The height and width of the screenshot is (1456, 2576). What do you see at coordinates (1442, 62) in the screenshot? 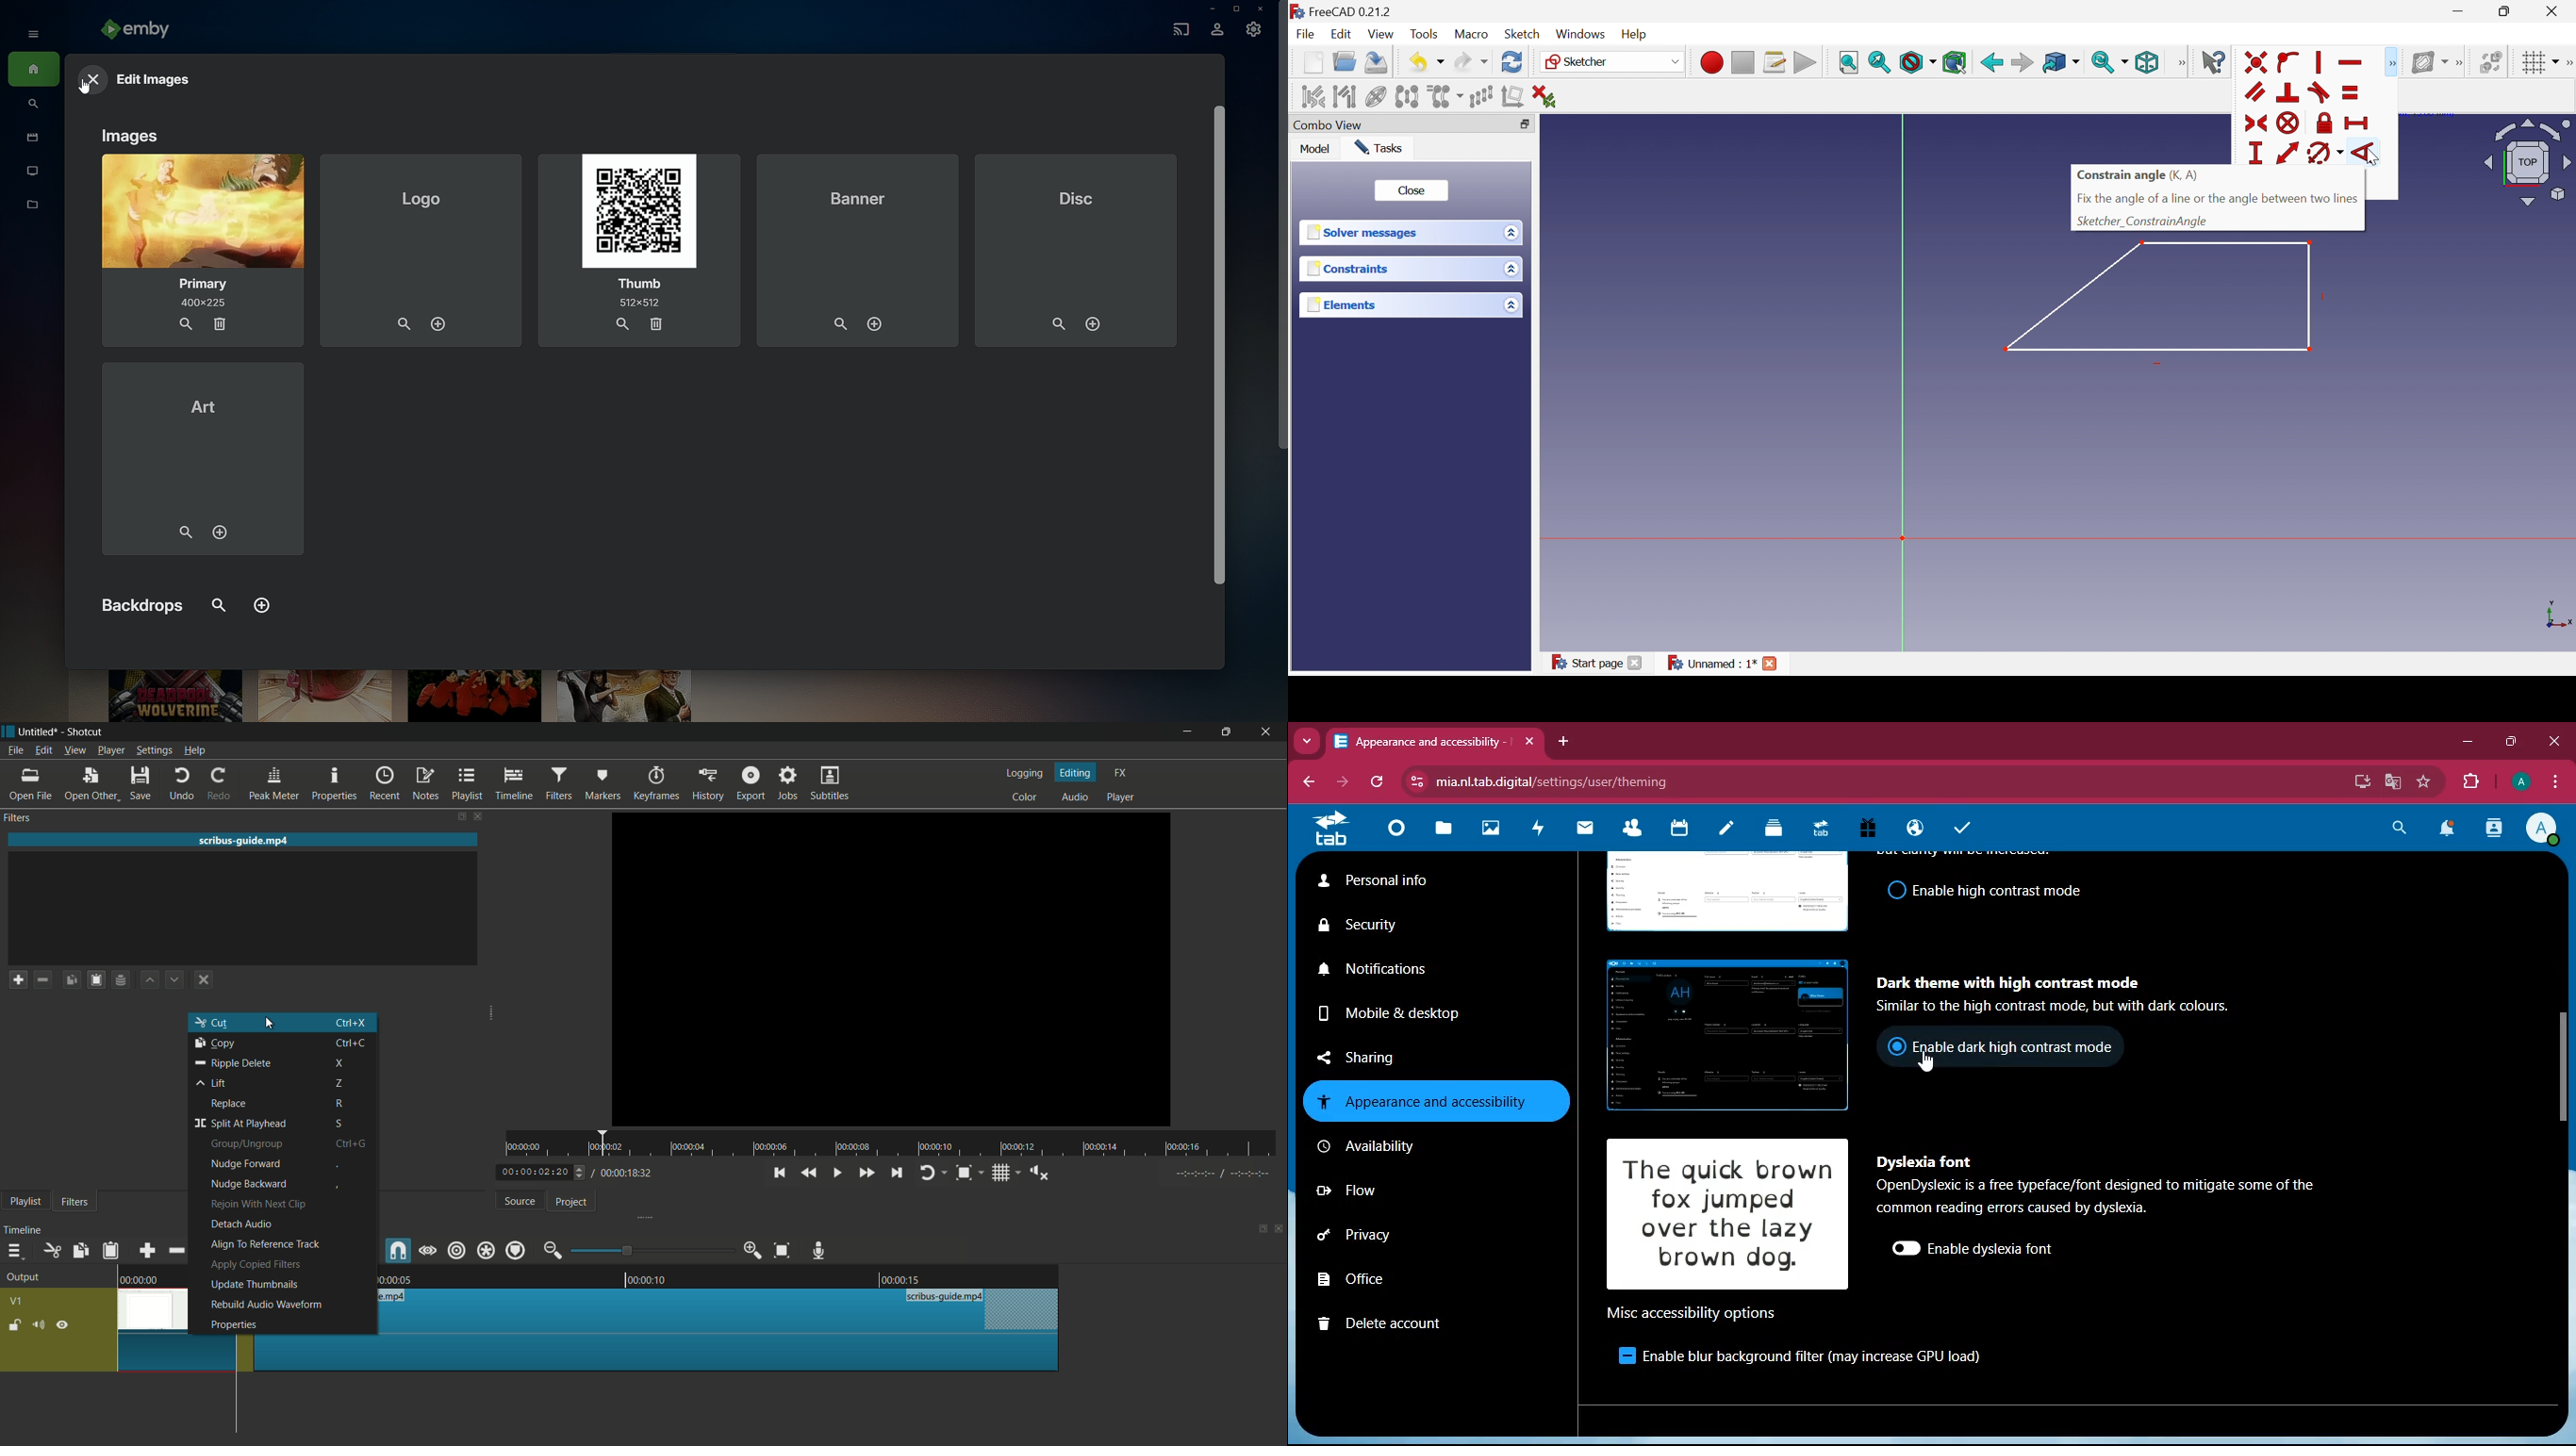
I see `Drop Down` at bounding box center [1442, 62].